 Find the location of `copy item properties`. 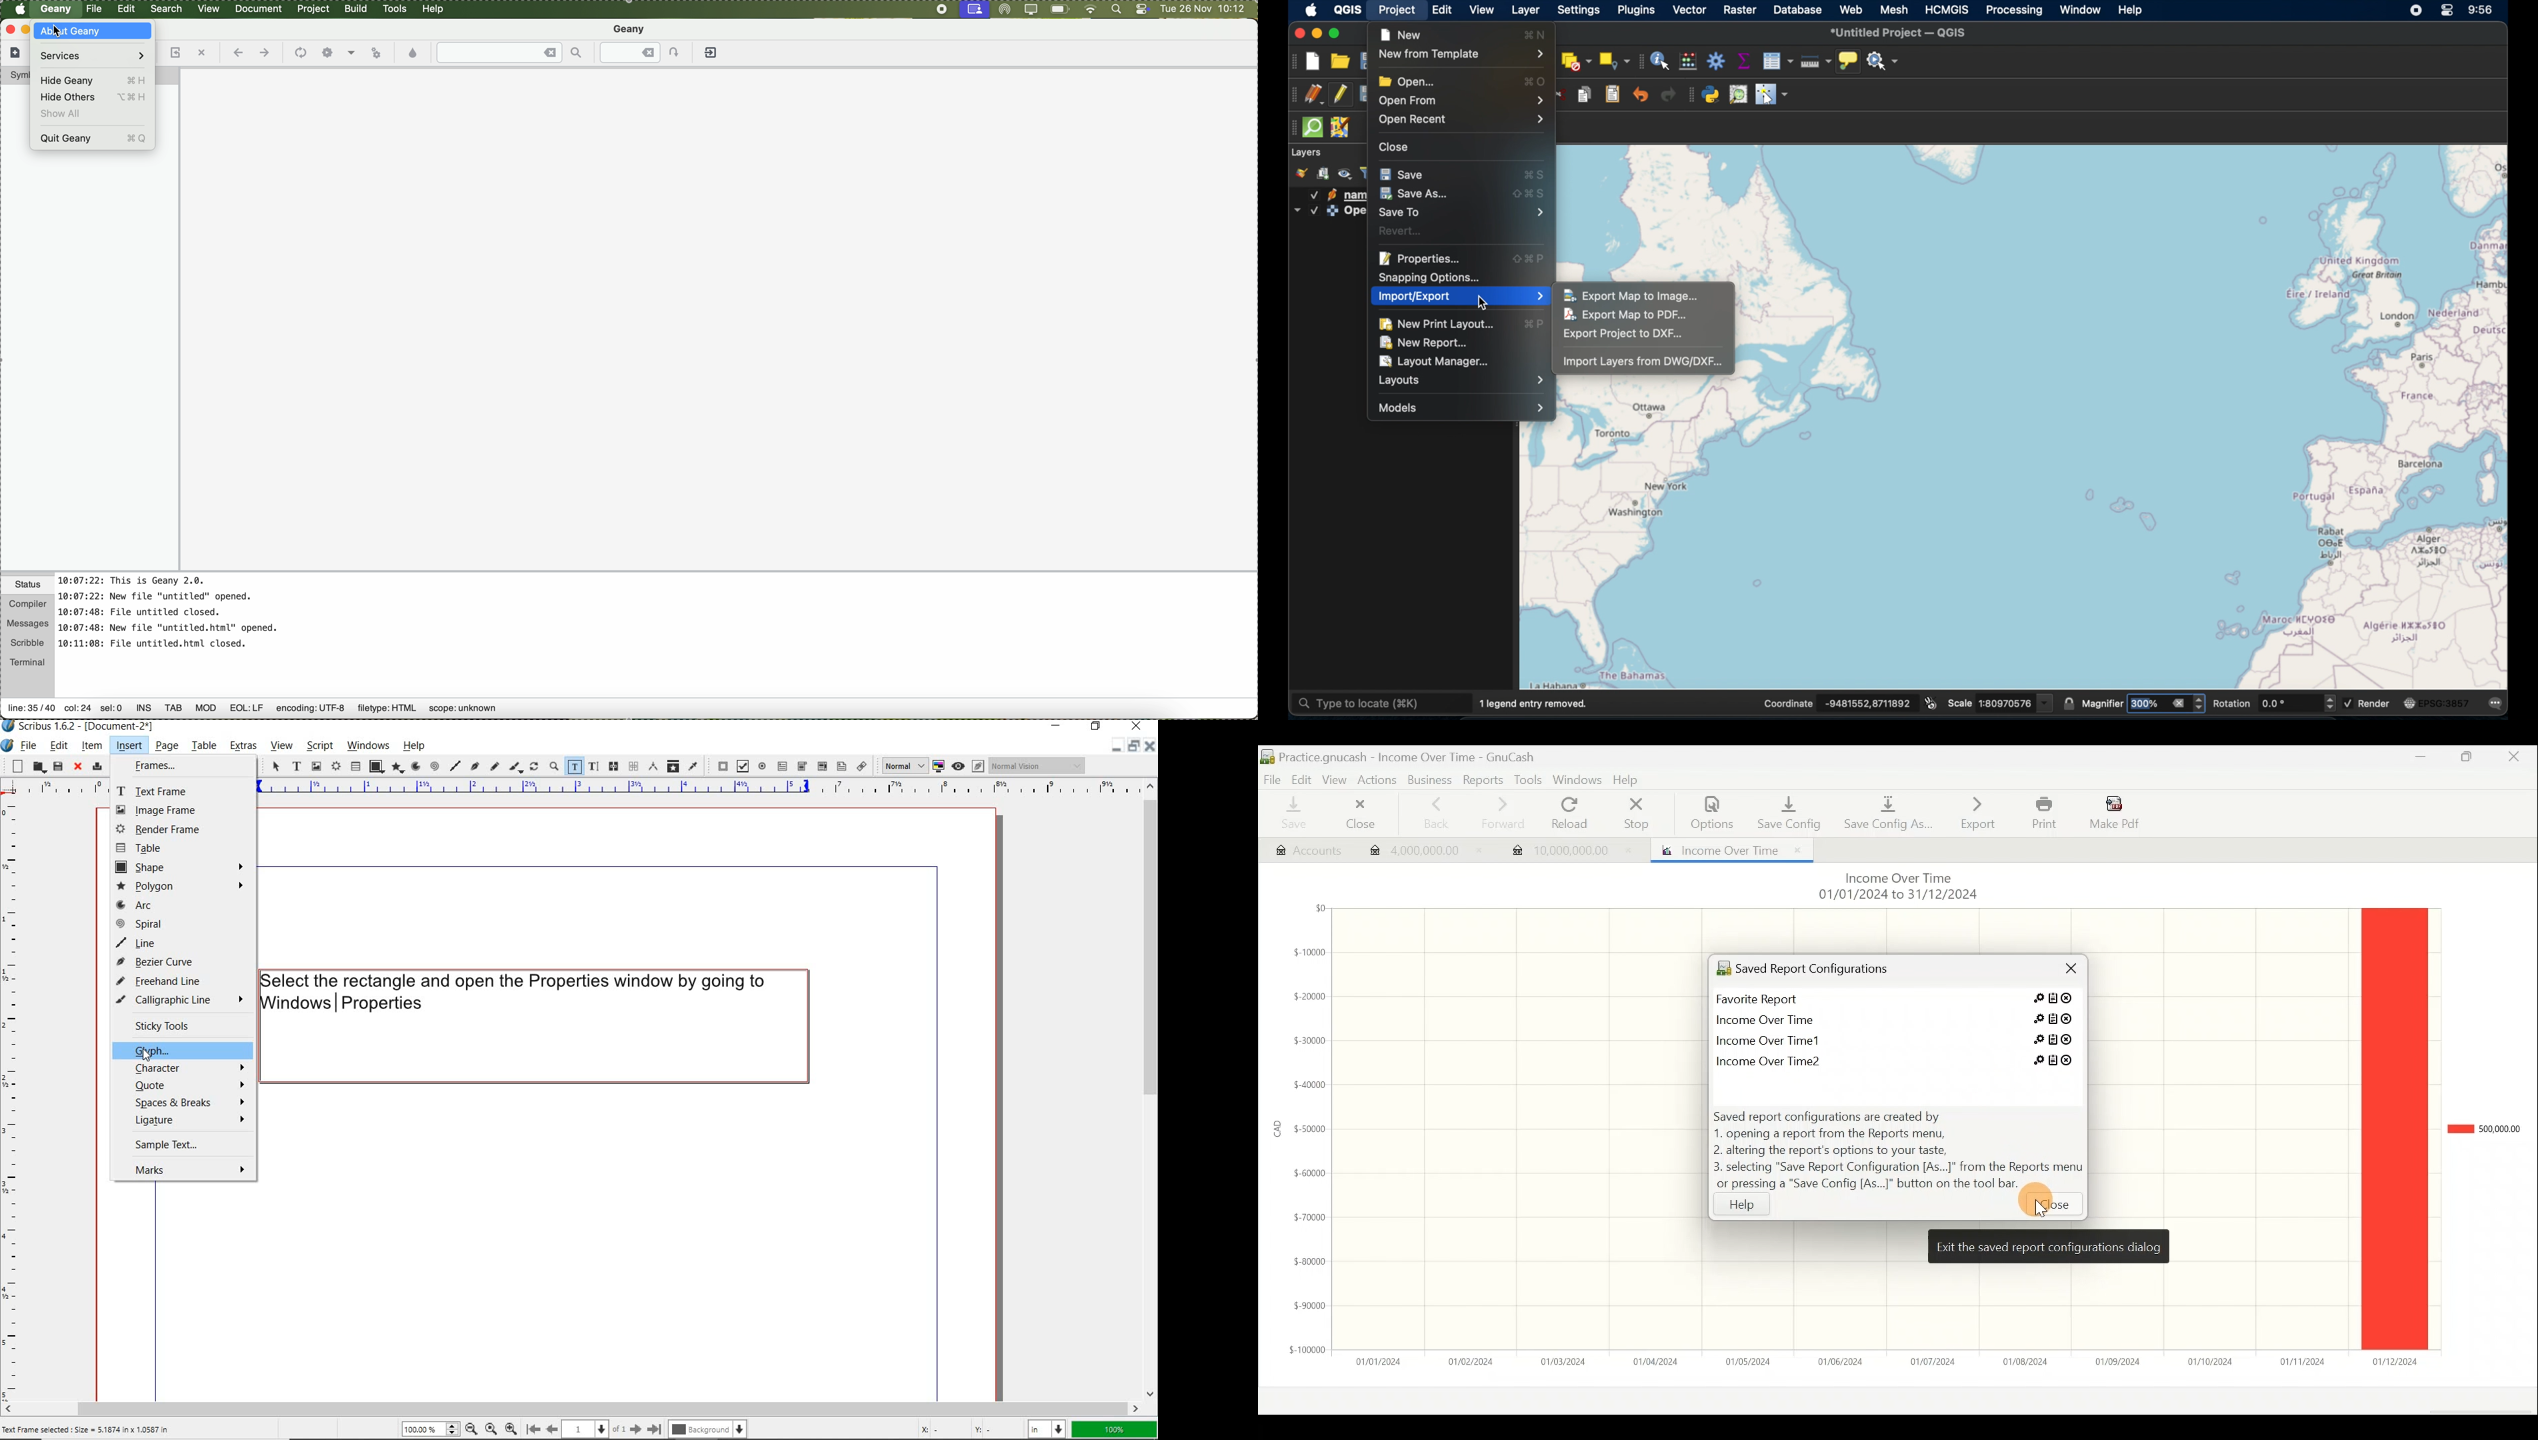

copy item properties is located at coordinates (673, 766).